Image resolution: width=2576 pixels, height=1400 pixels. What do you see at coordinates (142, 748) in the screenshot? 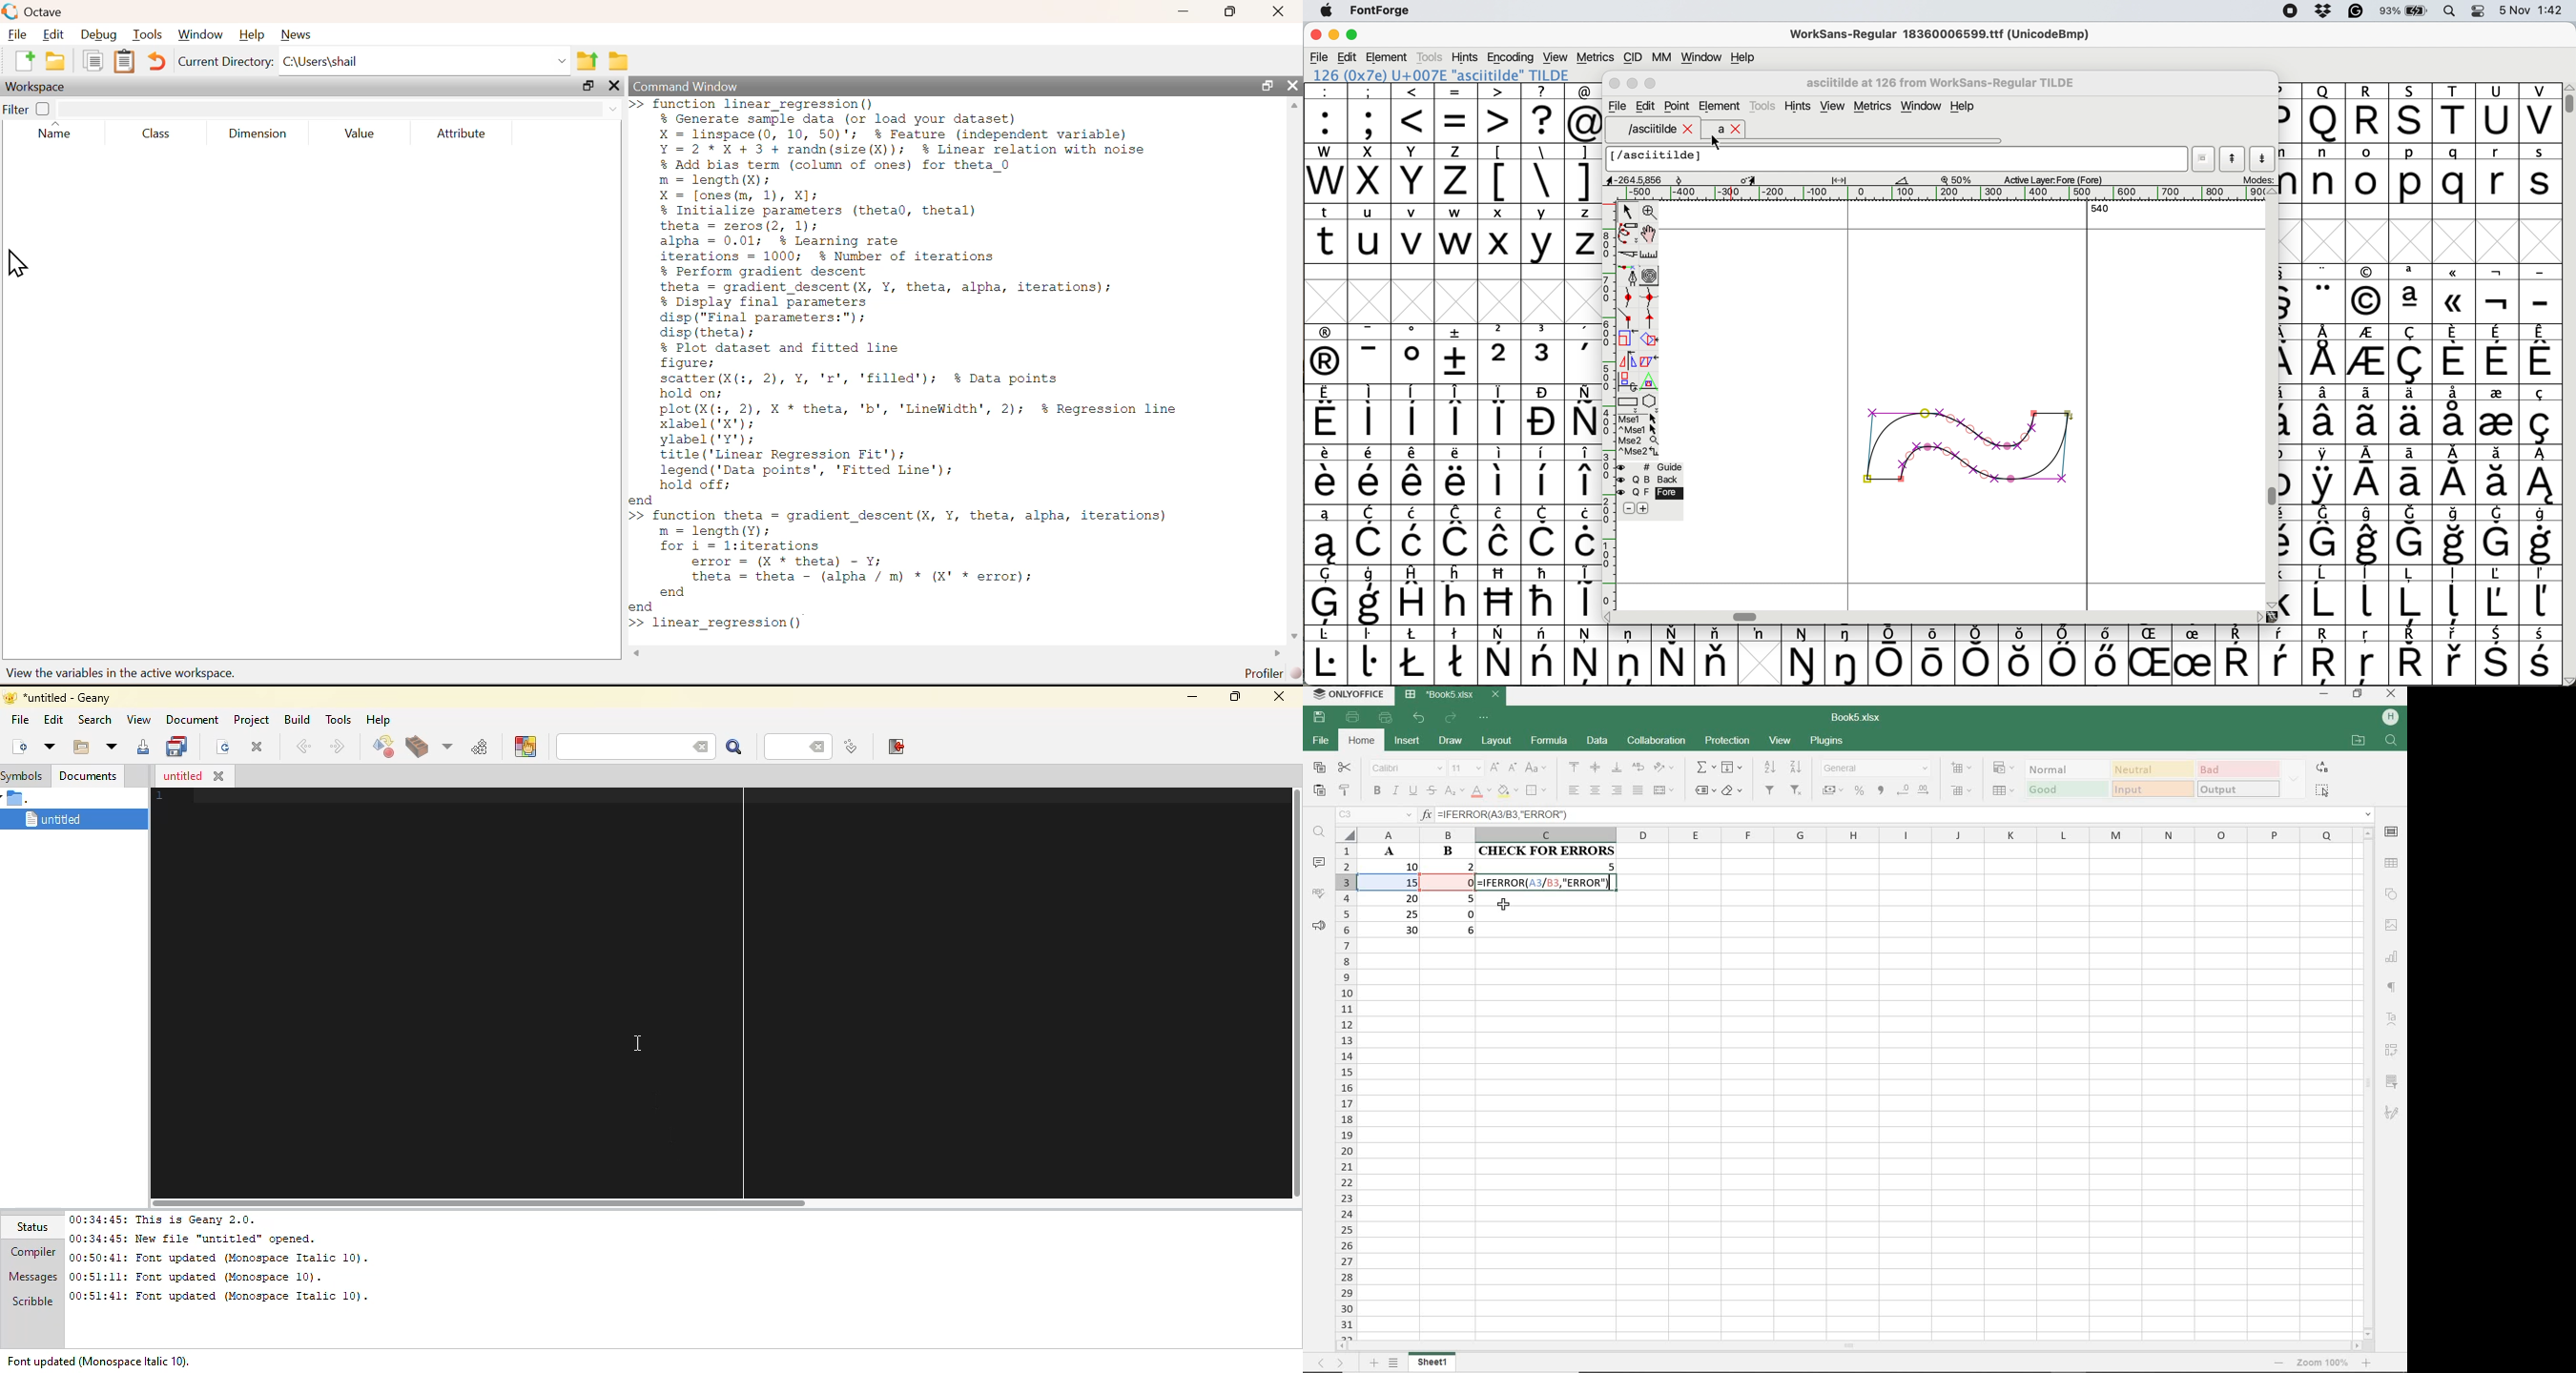
I see `save` at bounding box center [142, 748].